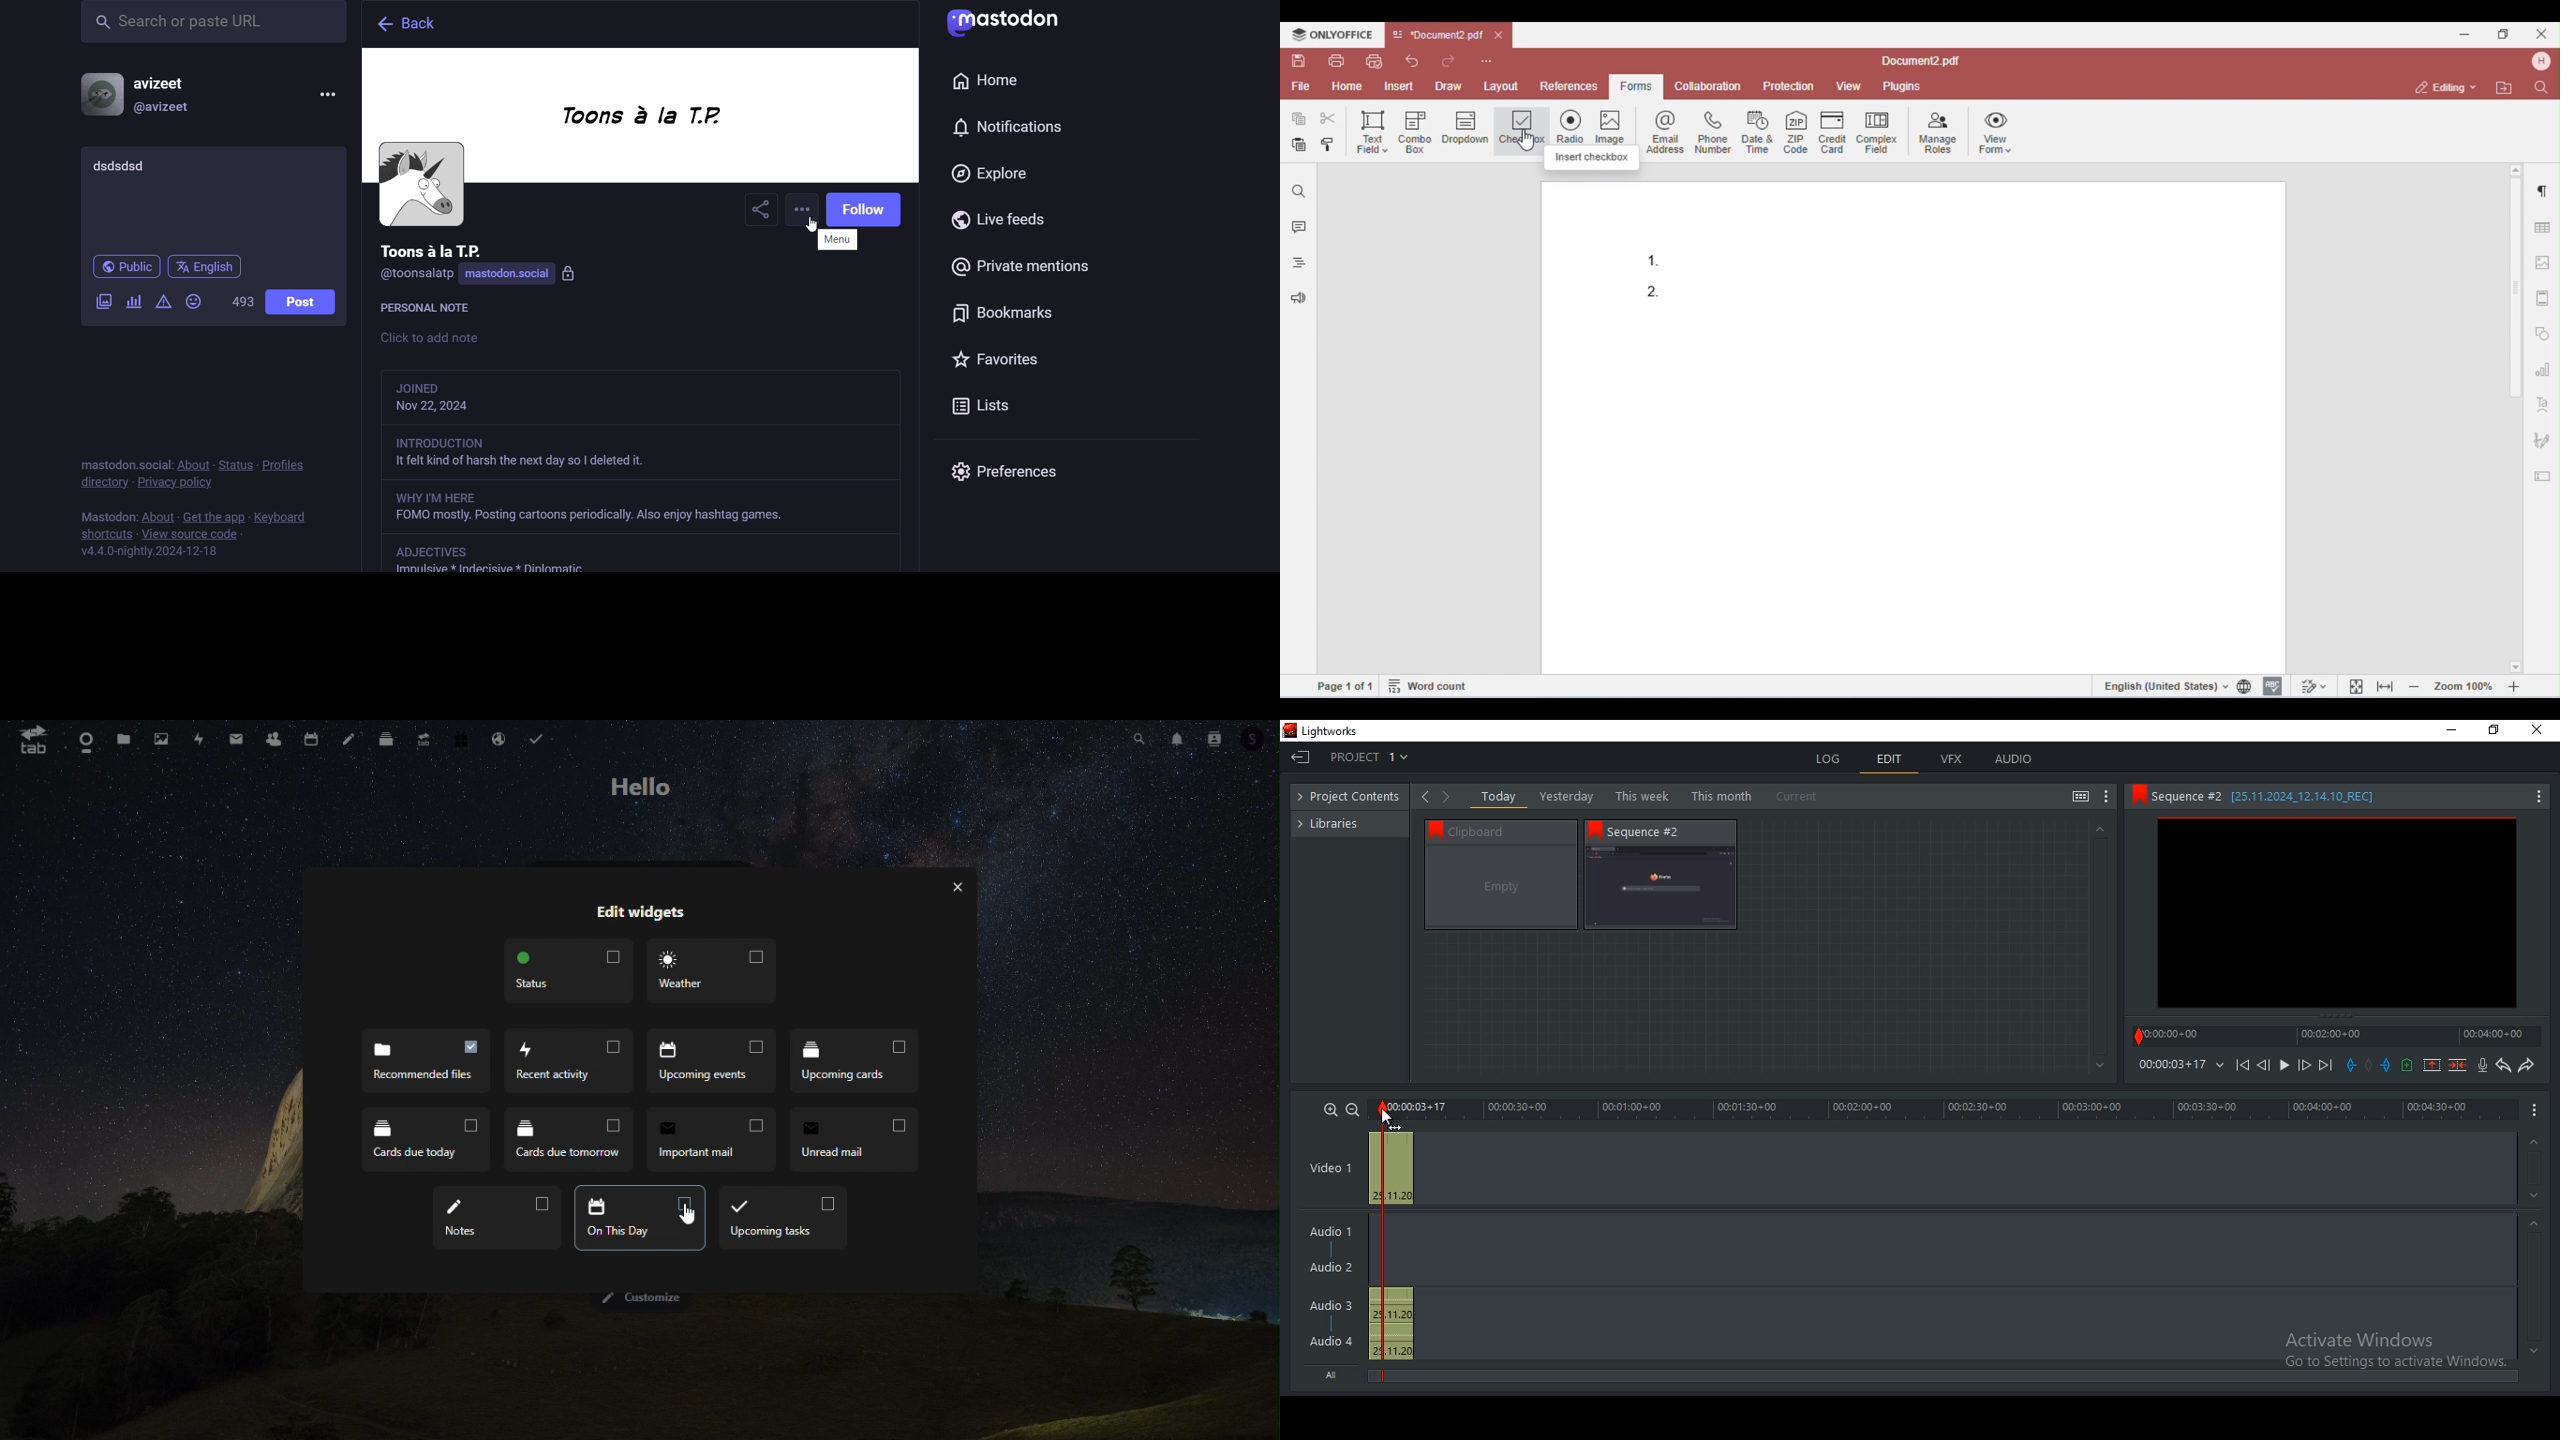  I want to click on tab, so click(34, 742).